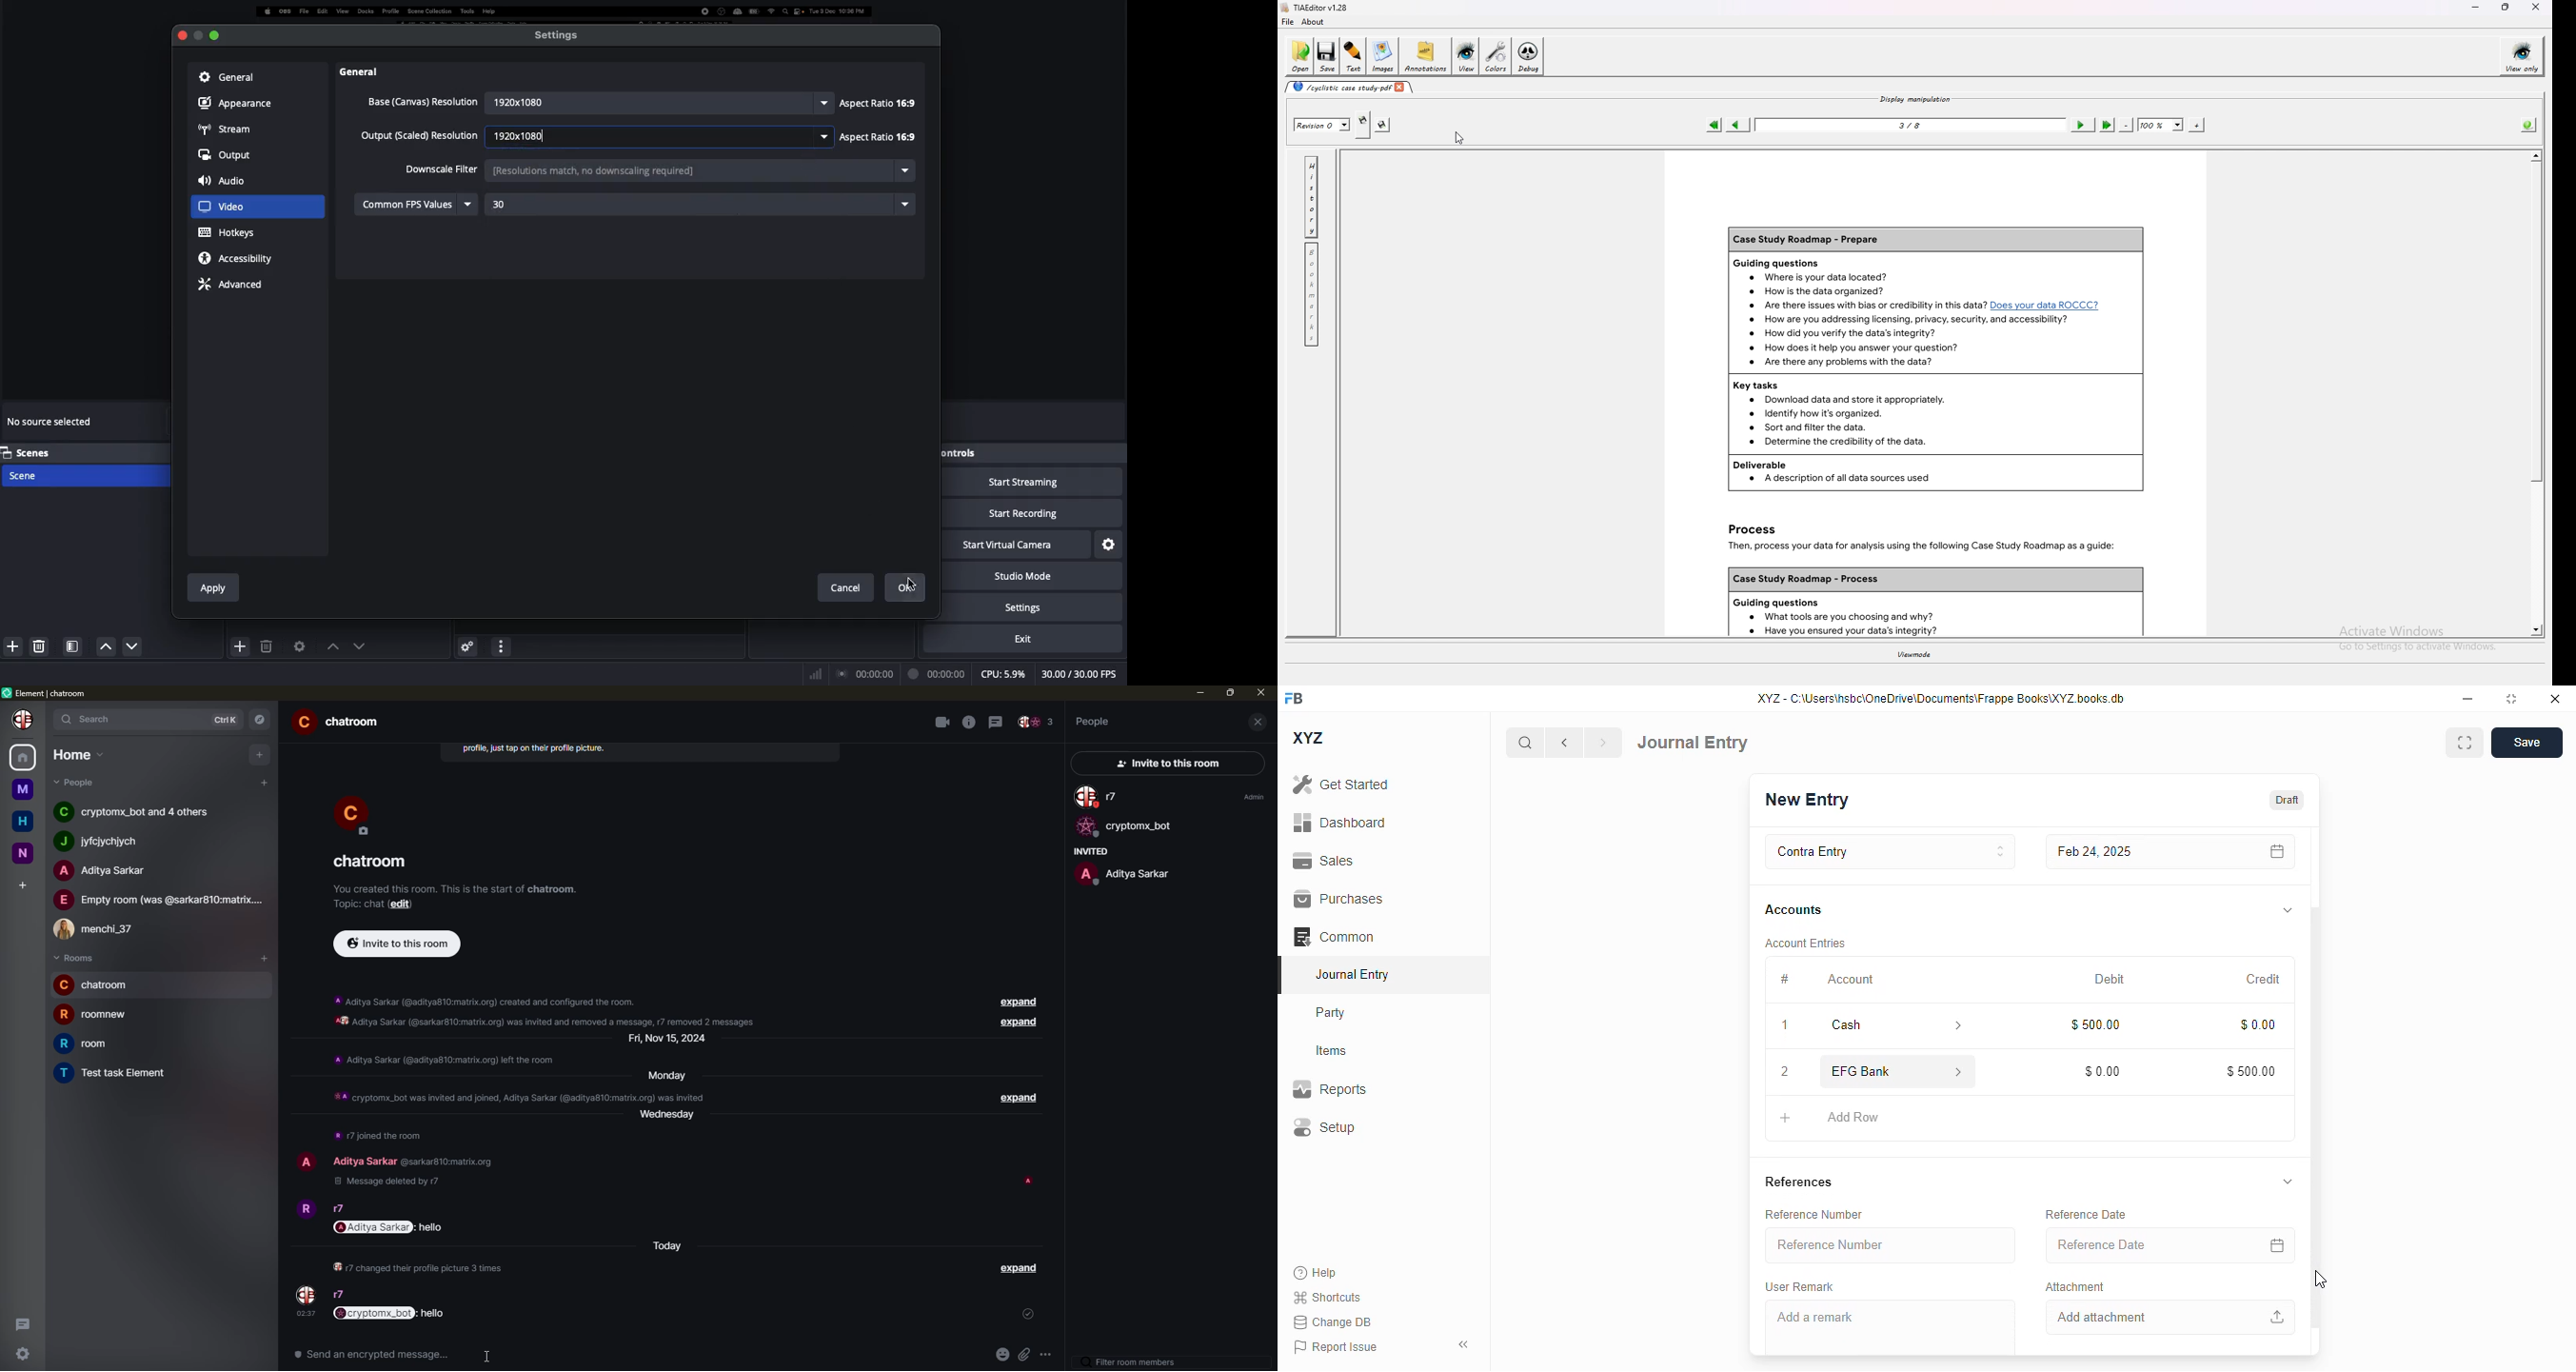 The image size is (2576, 1372). Describe the element at coordinates (330, 646) in the screenshot. I see `Move up` at that location.